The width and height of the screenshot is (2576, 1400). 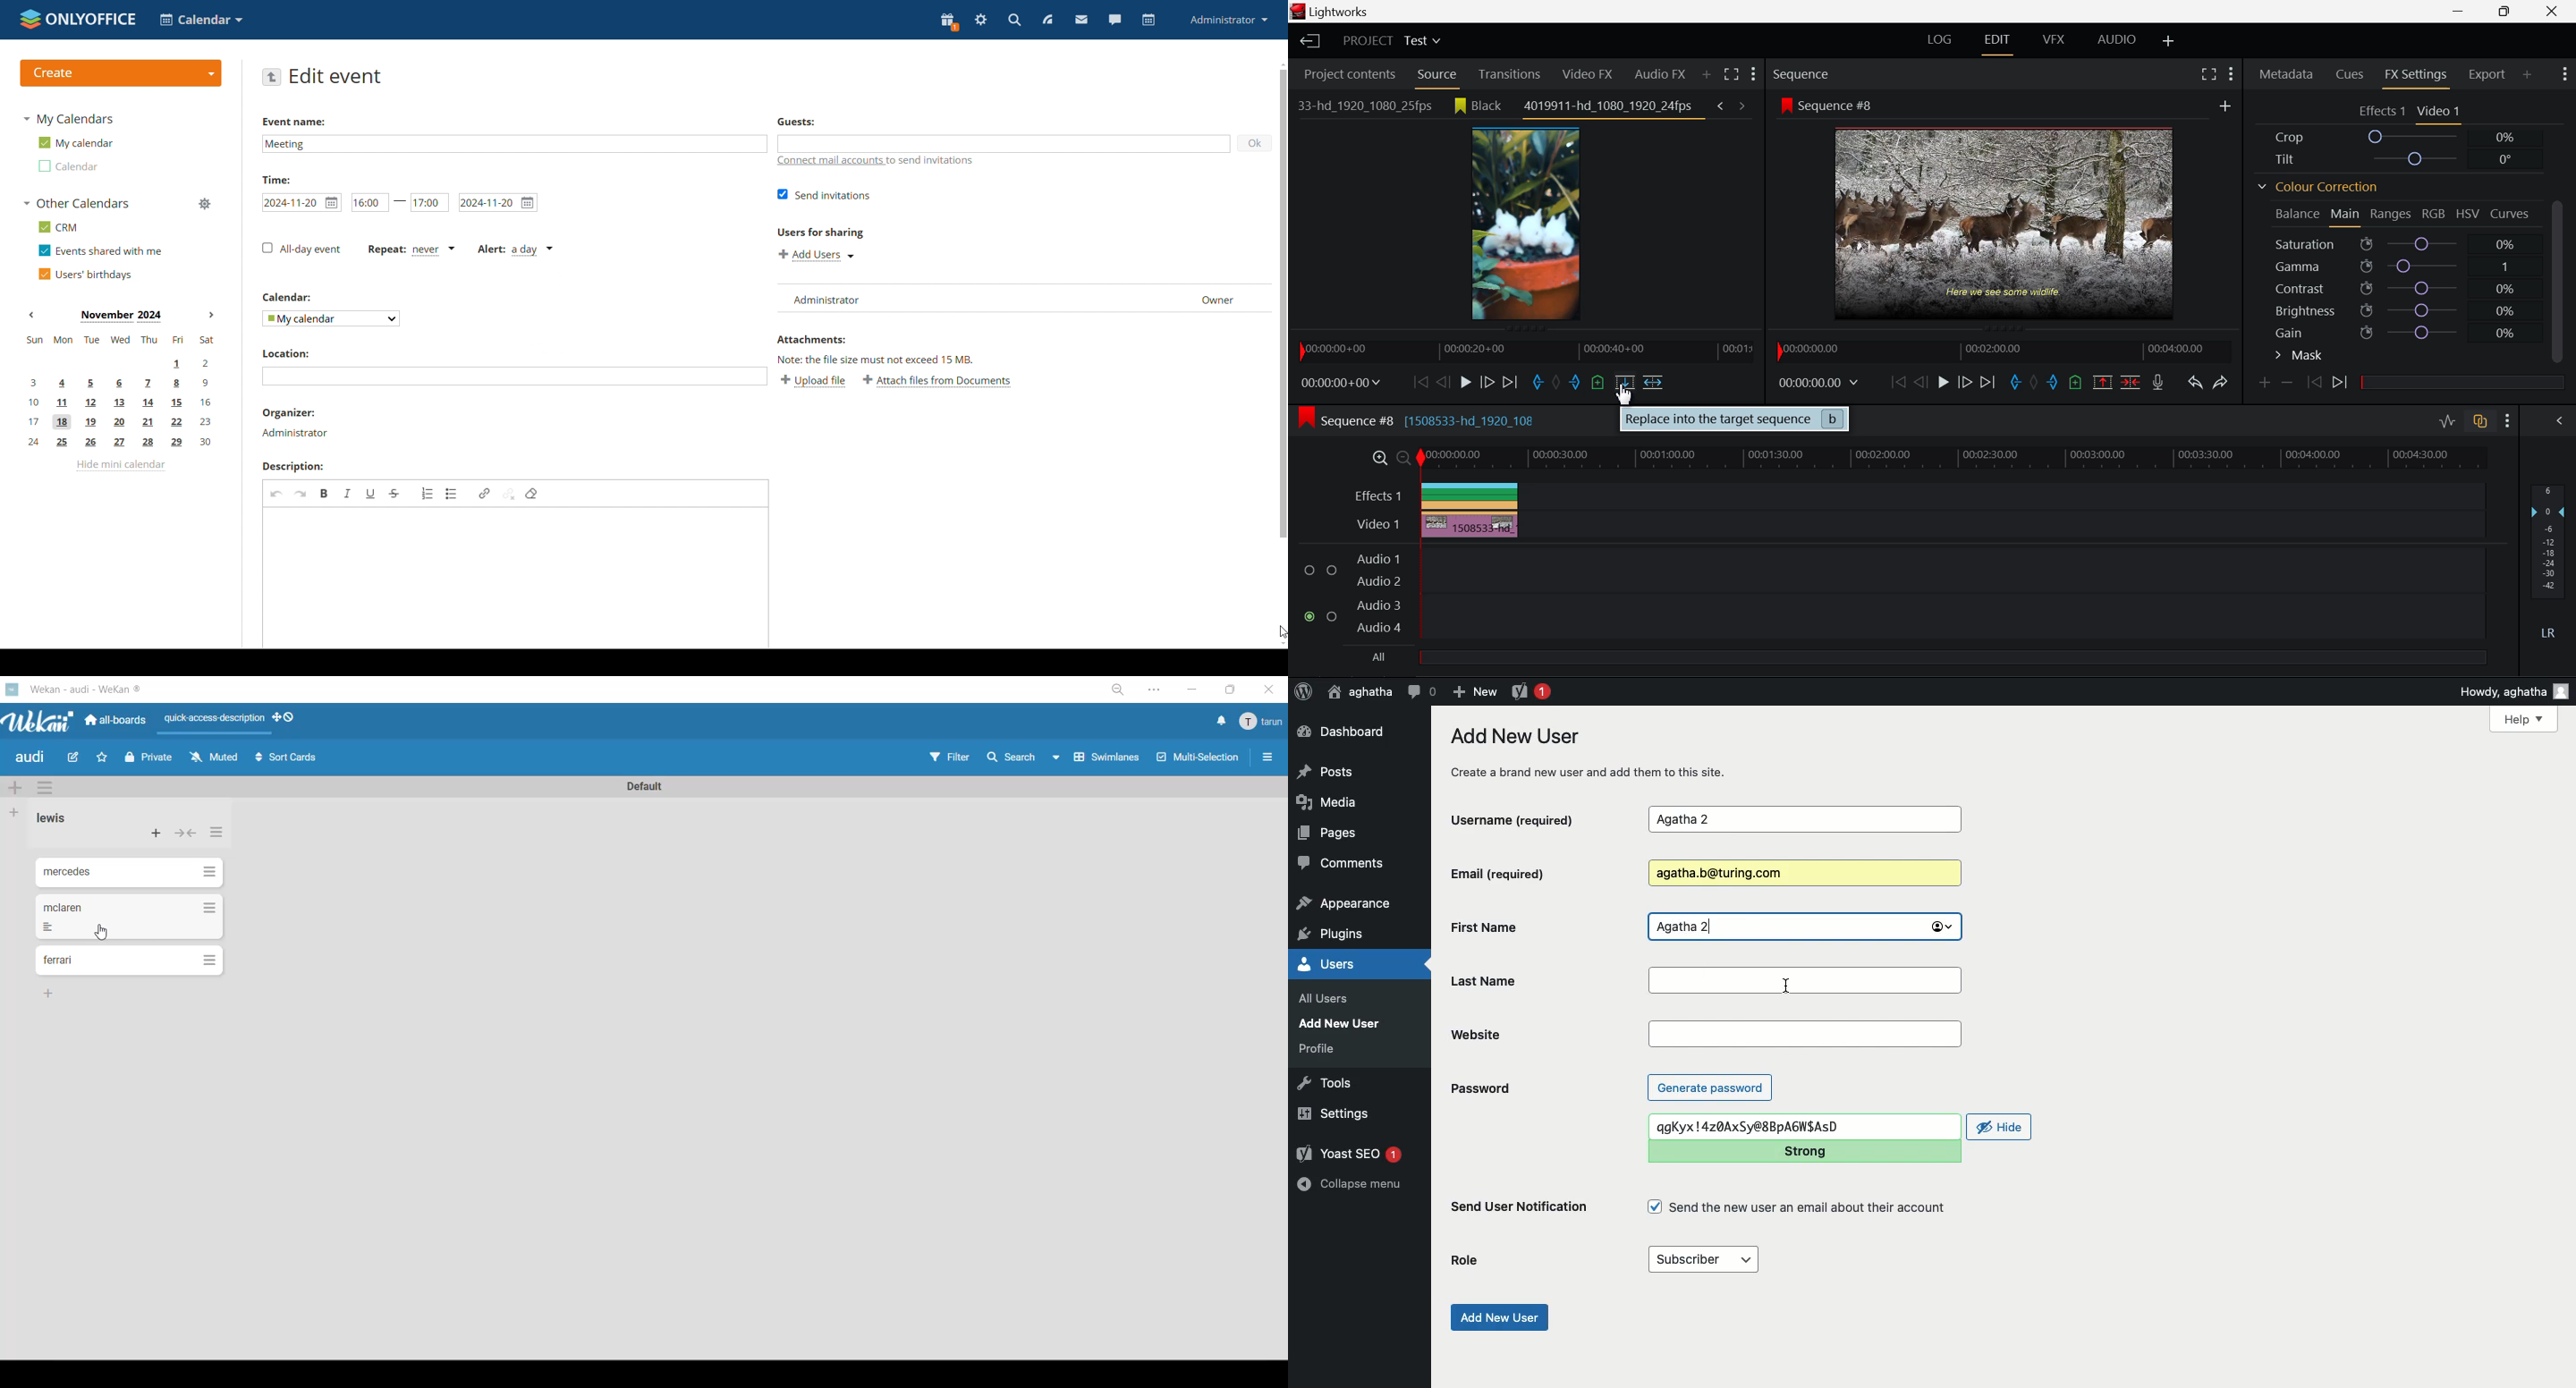 What do you see at coordinates (271, 78) in the screenshot?
I see `go back` at bounding box center [271, 78].